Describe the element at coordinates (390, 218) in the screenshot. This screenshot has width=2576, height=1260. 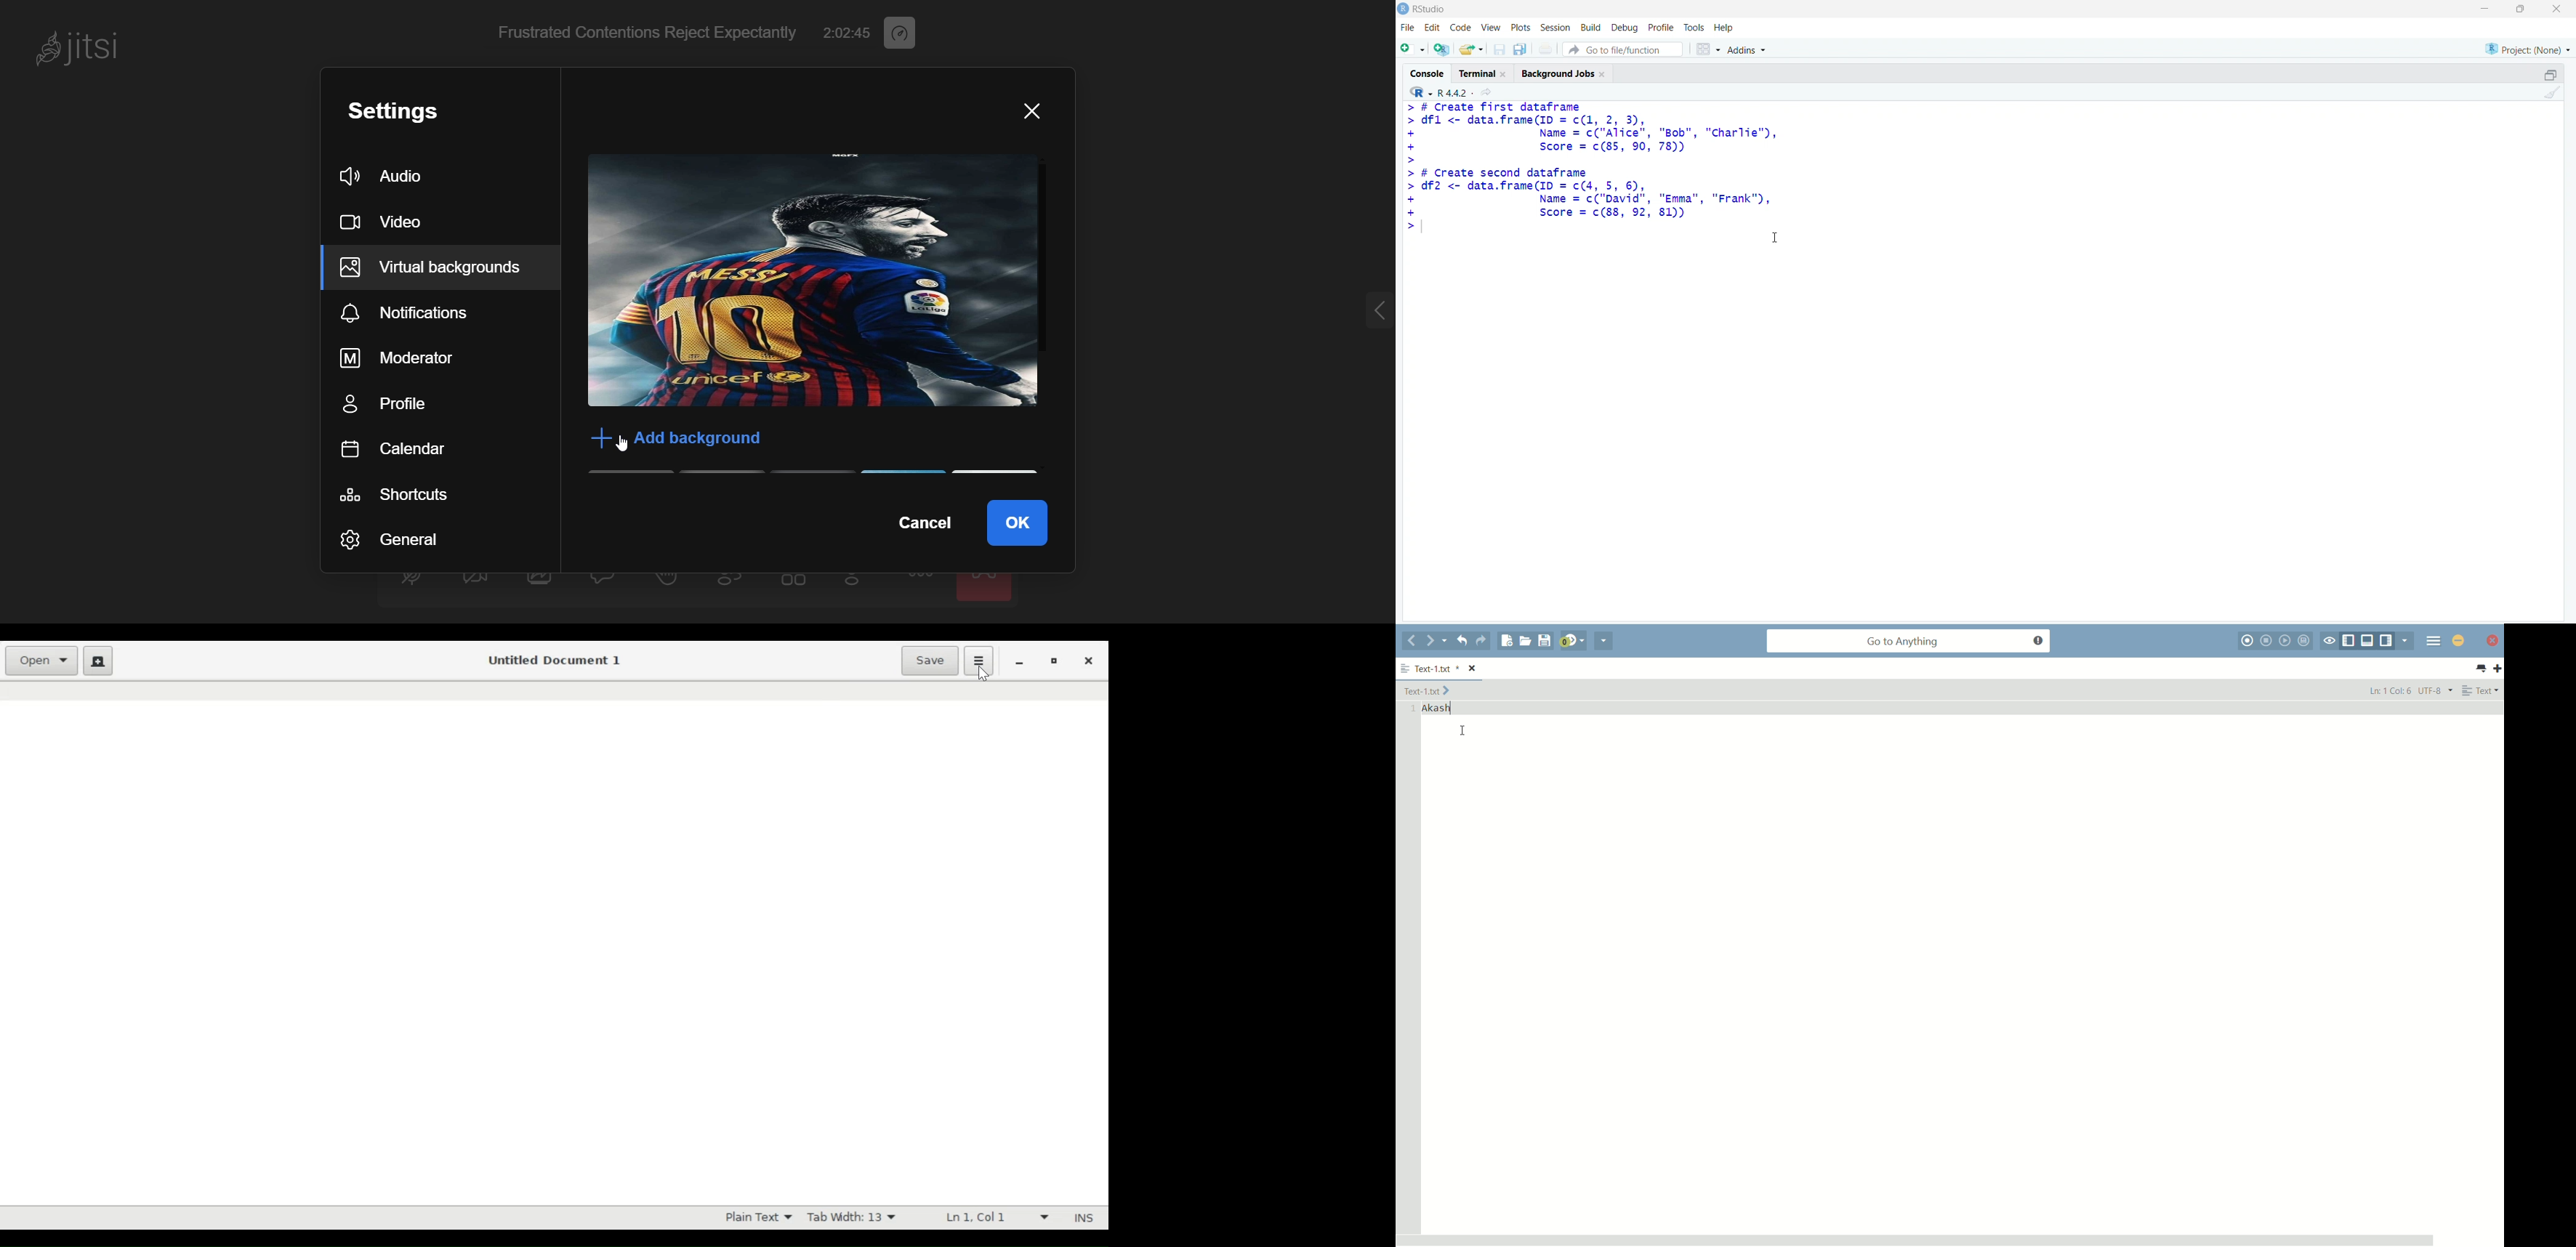
I see `video` at that location.